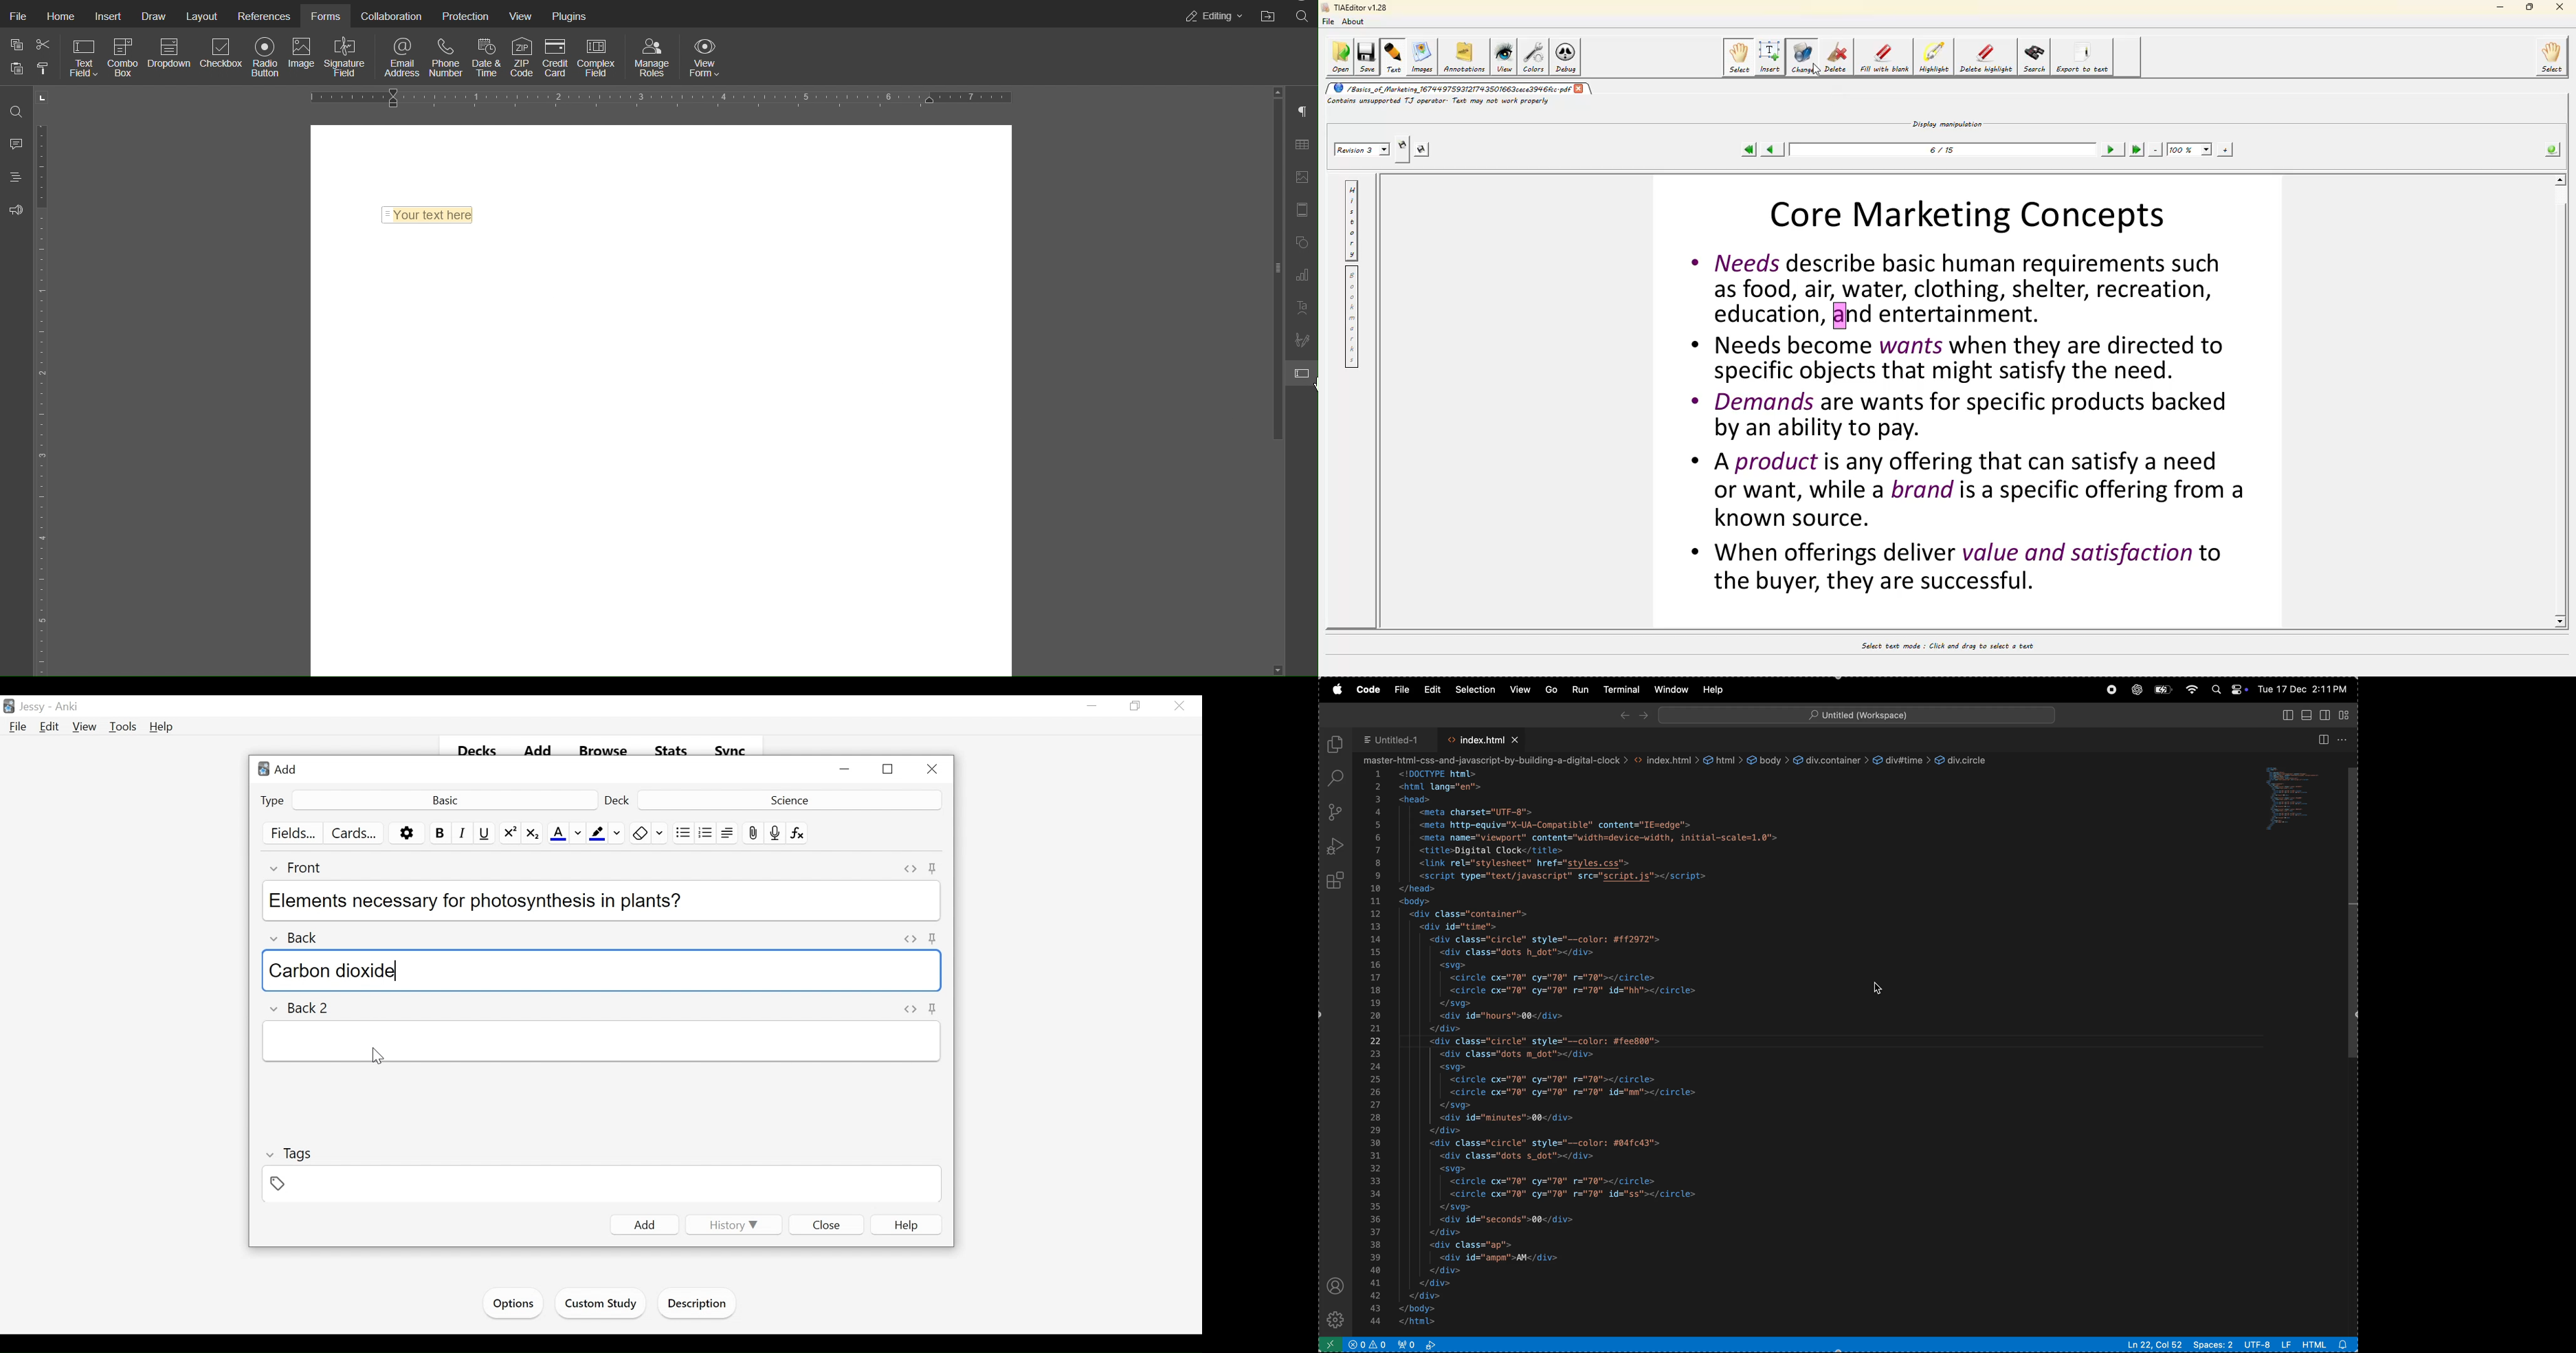  What do you see at coordinates (1300, 178) in the screenshot?
I see `Image Settings` at bounding box center [1300, 178].